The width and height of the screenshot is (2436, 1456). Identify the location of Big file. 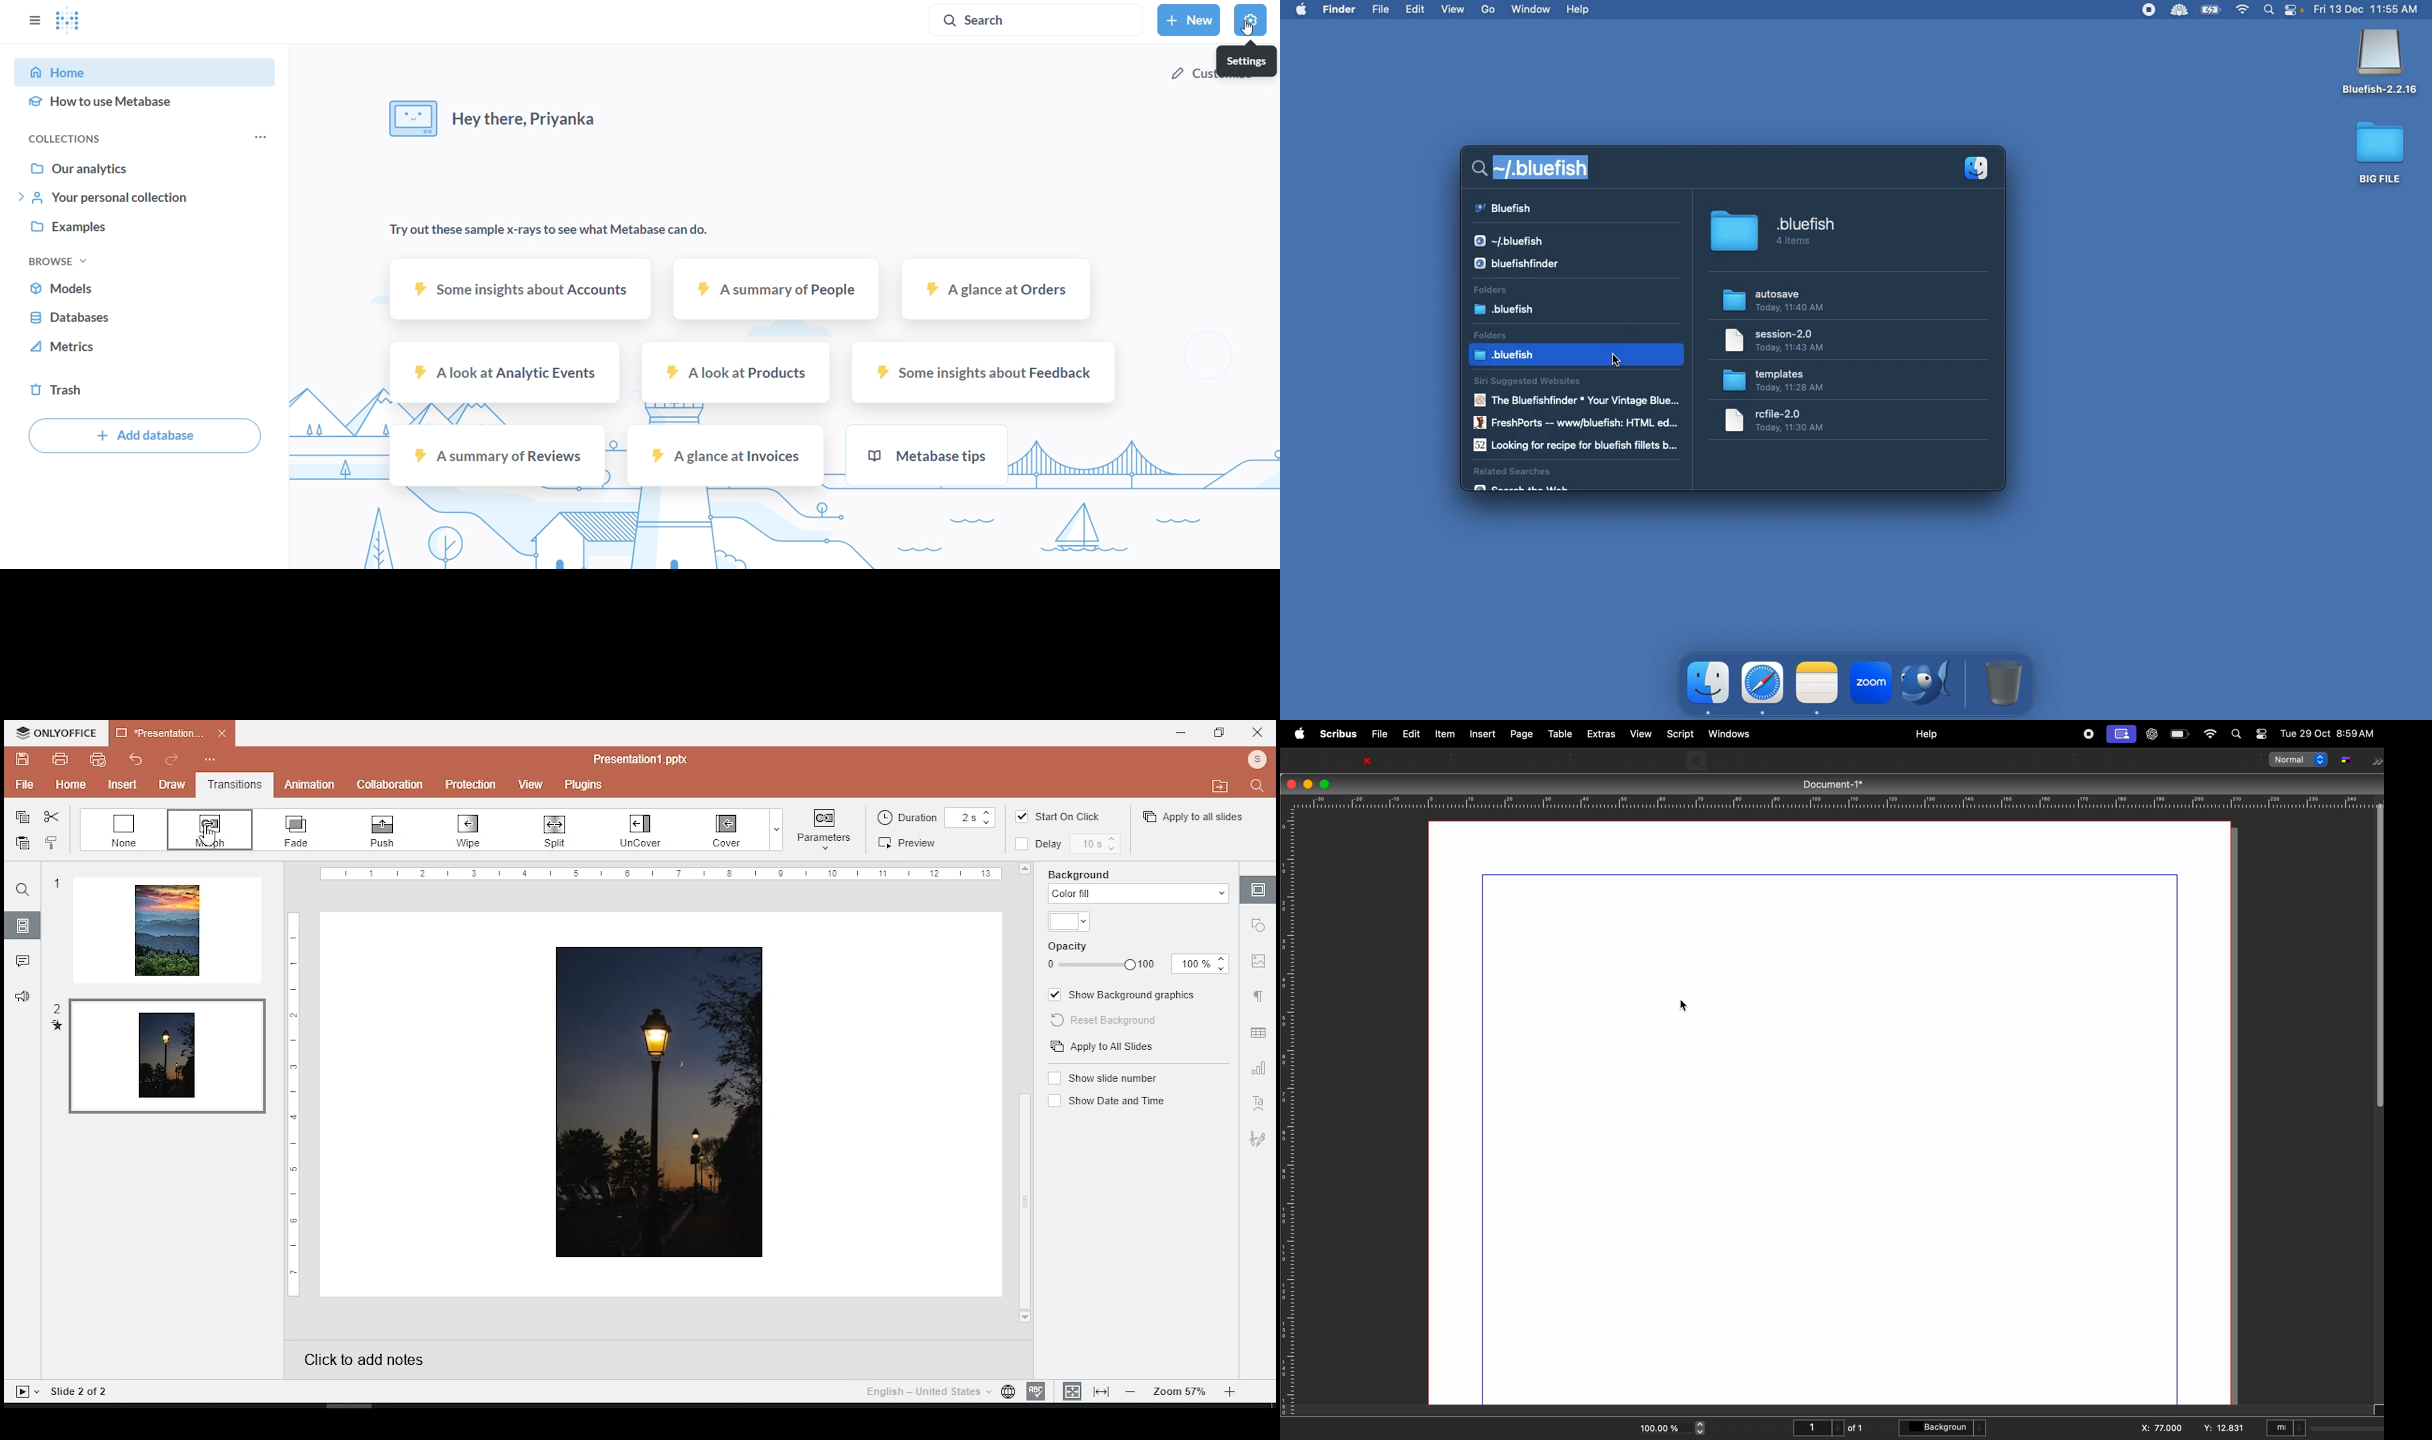
(2381, 152).